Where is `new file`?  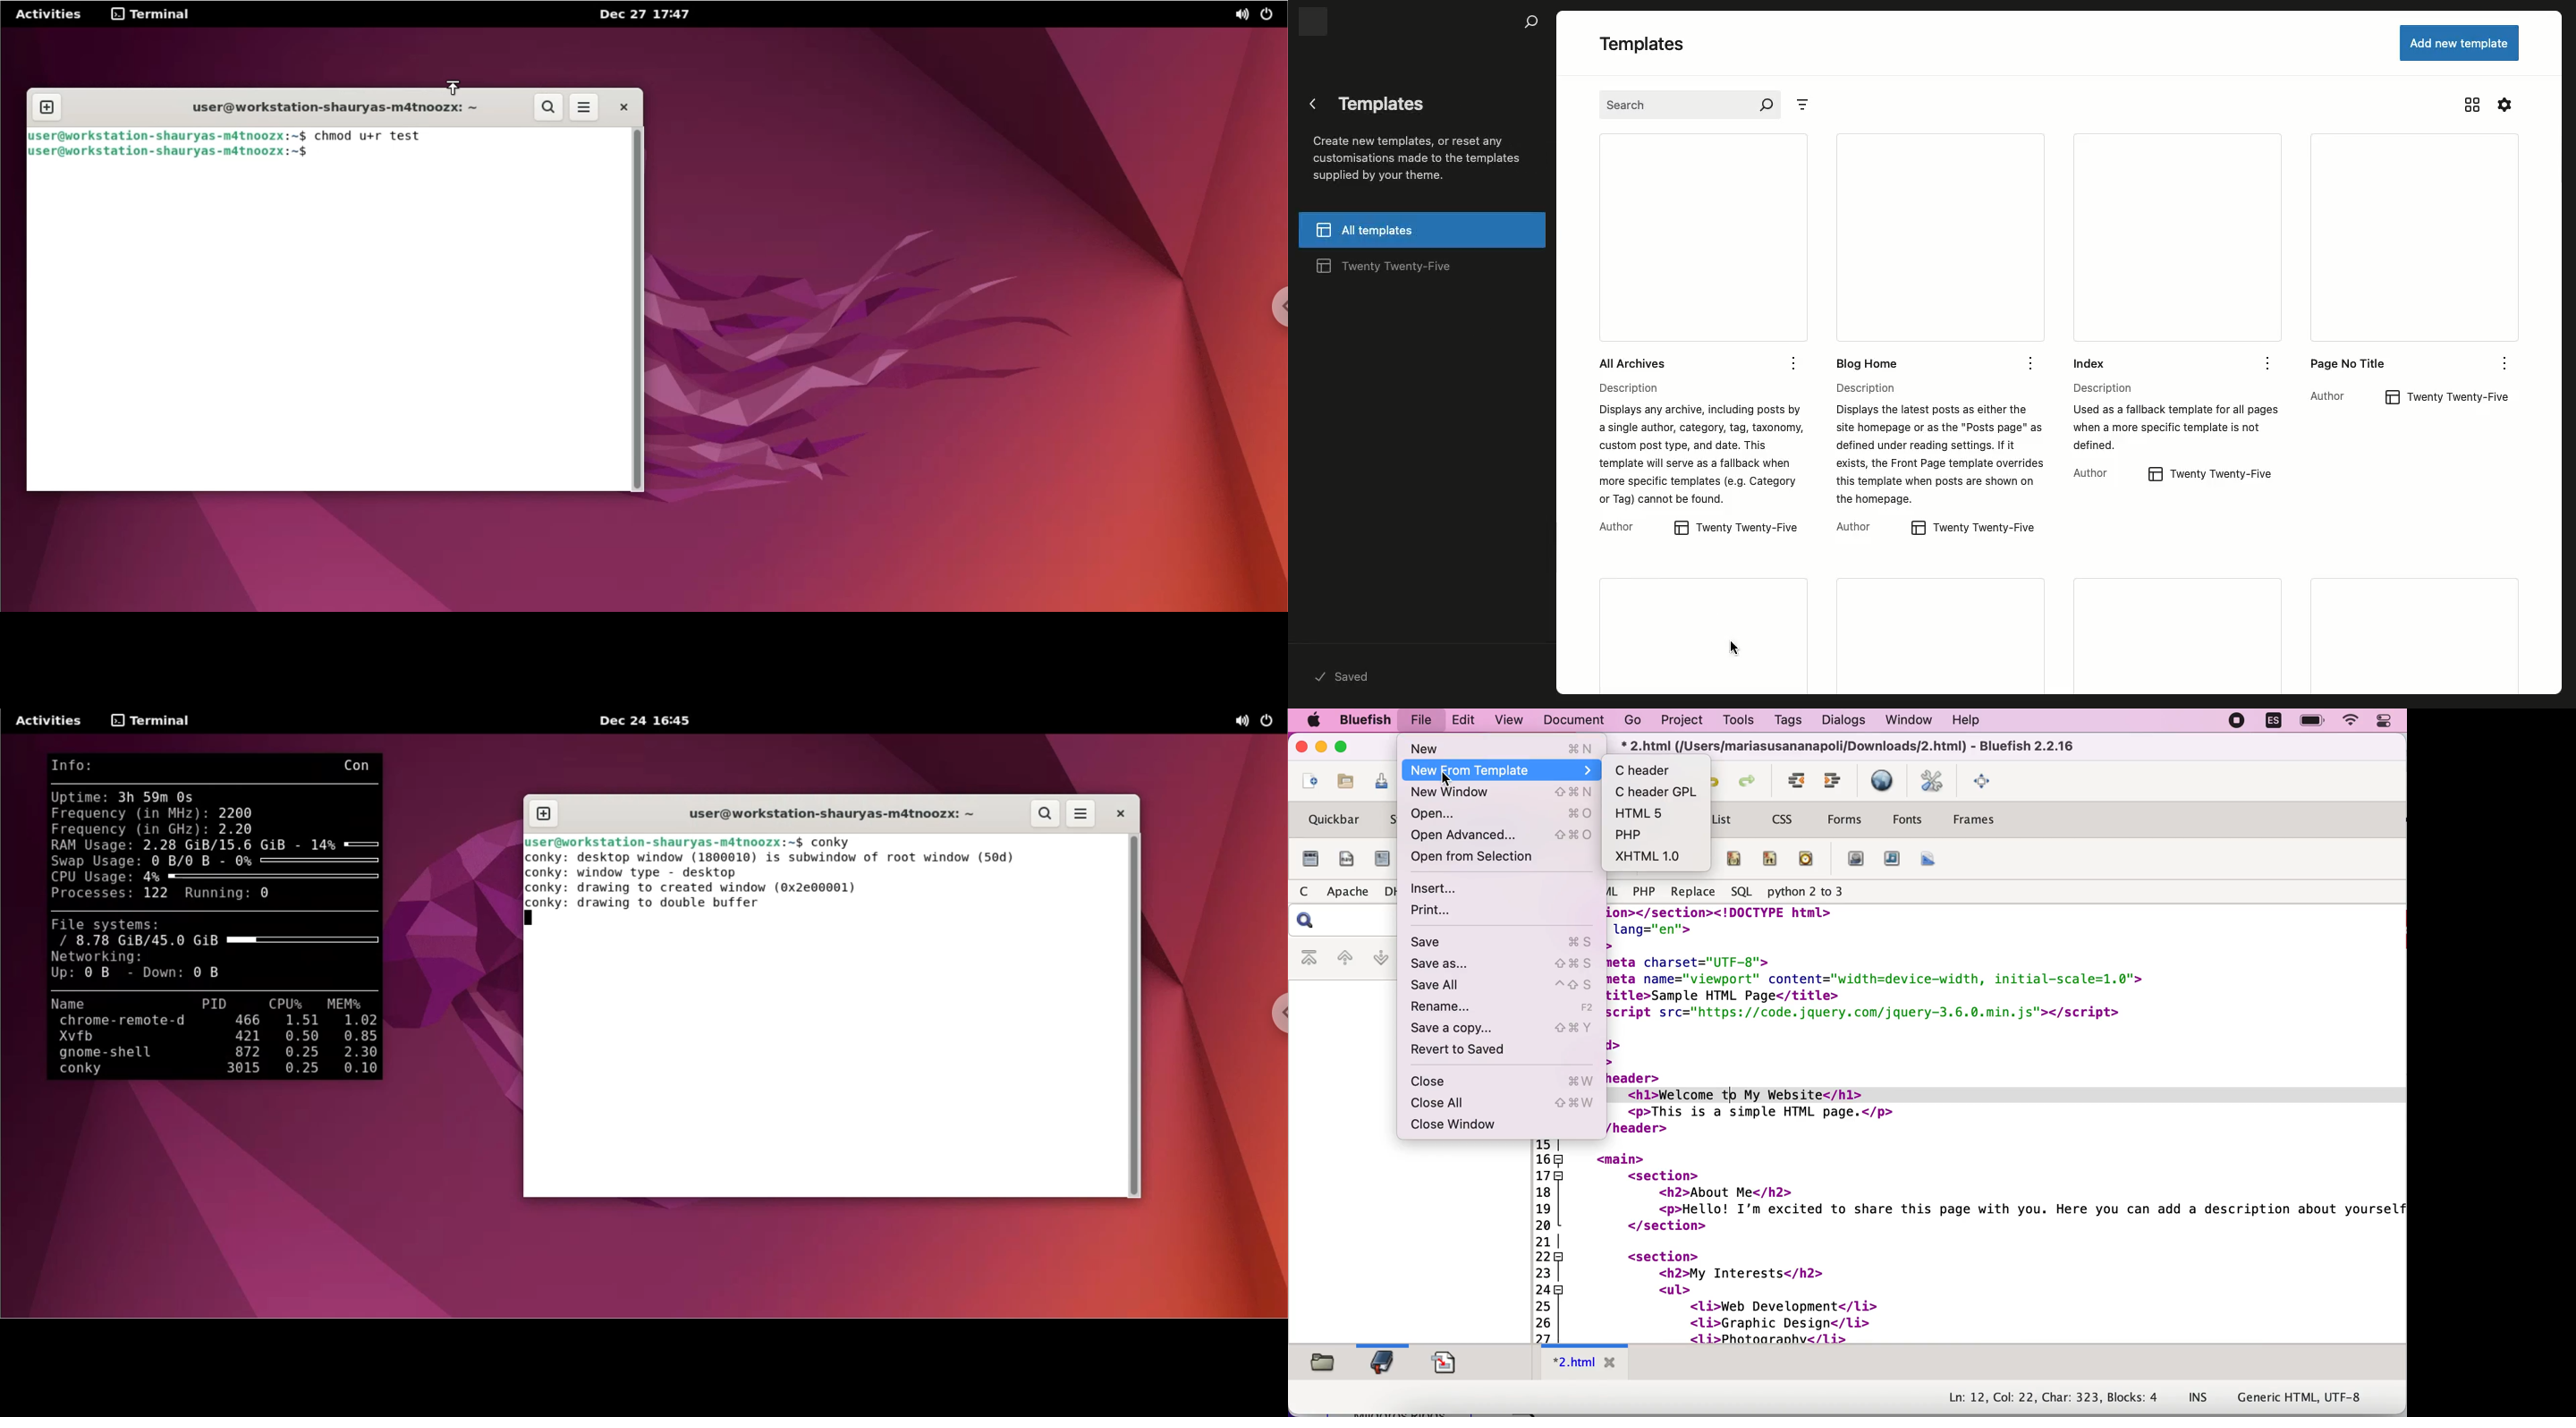 new file is located at coordinates (1307, 784).